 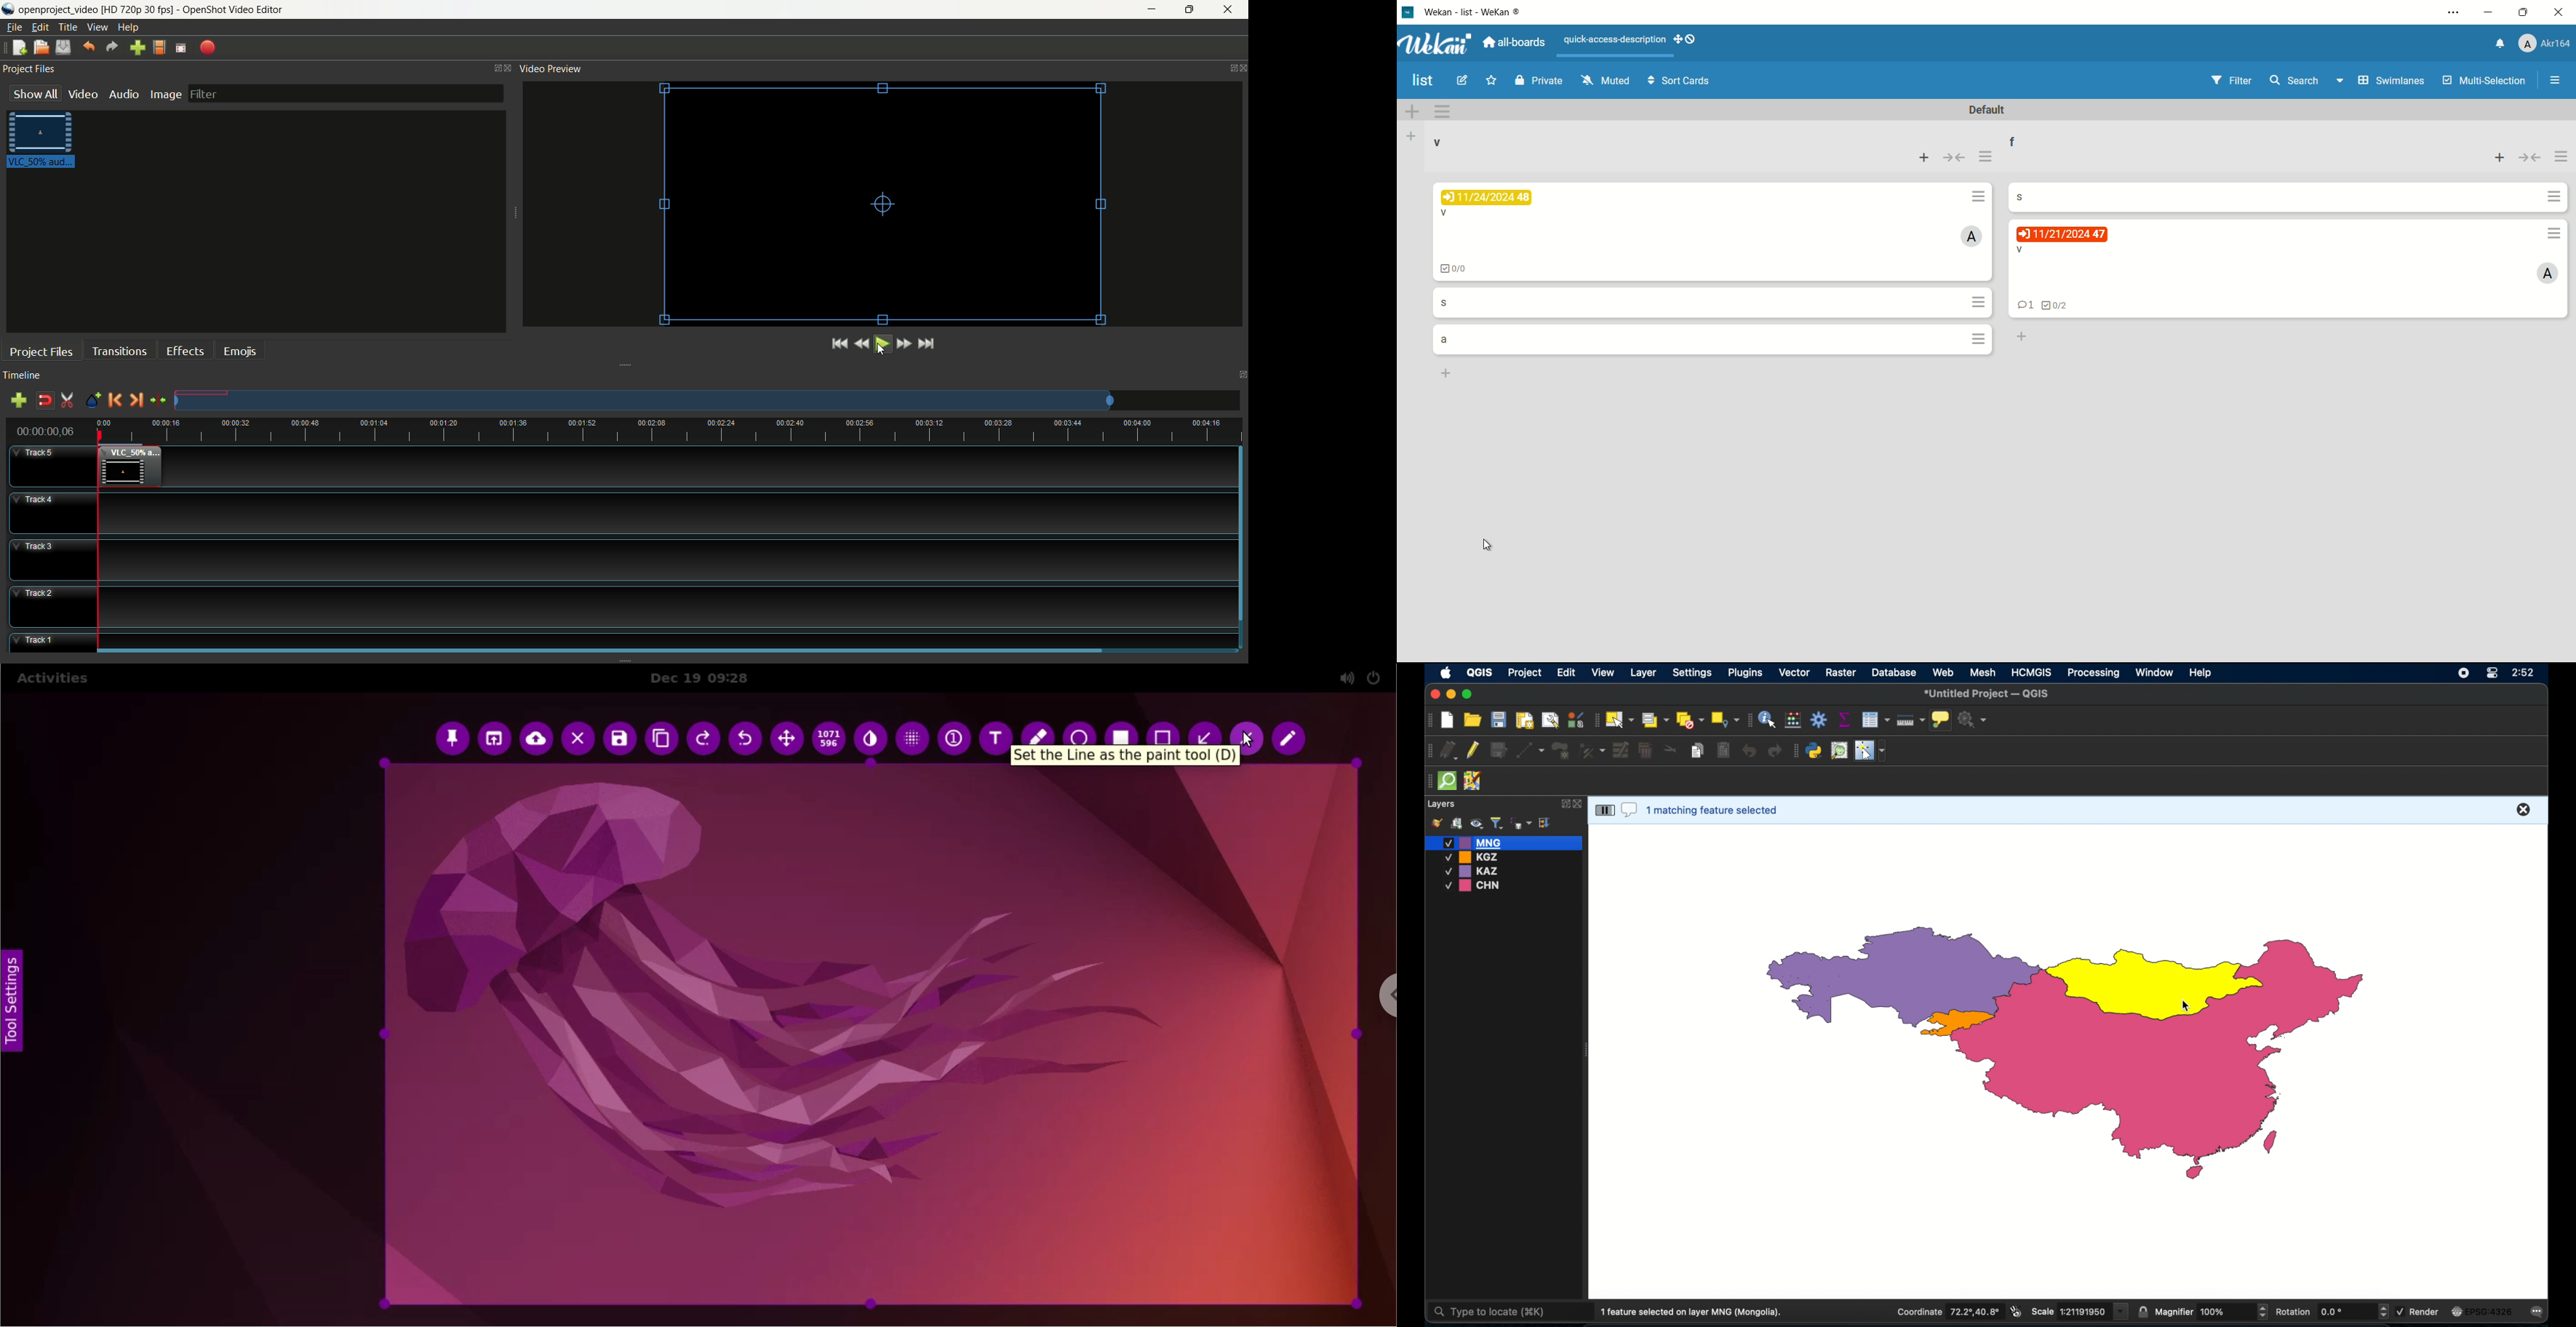 I want to click on filter, so click(x=2232, y=80).